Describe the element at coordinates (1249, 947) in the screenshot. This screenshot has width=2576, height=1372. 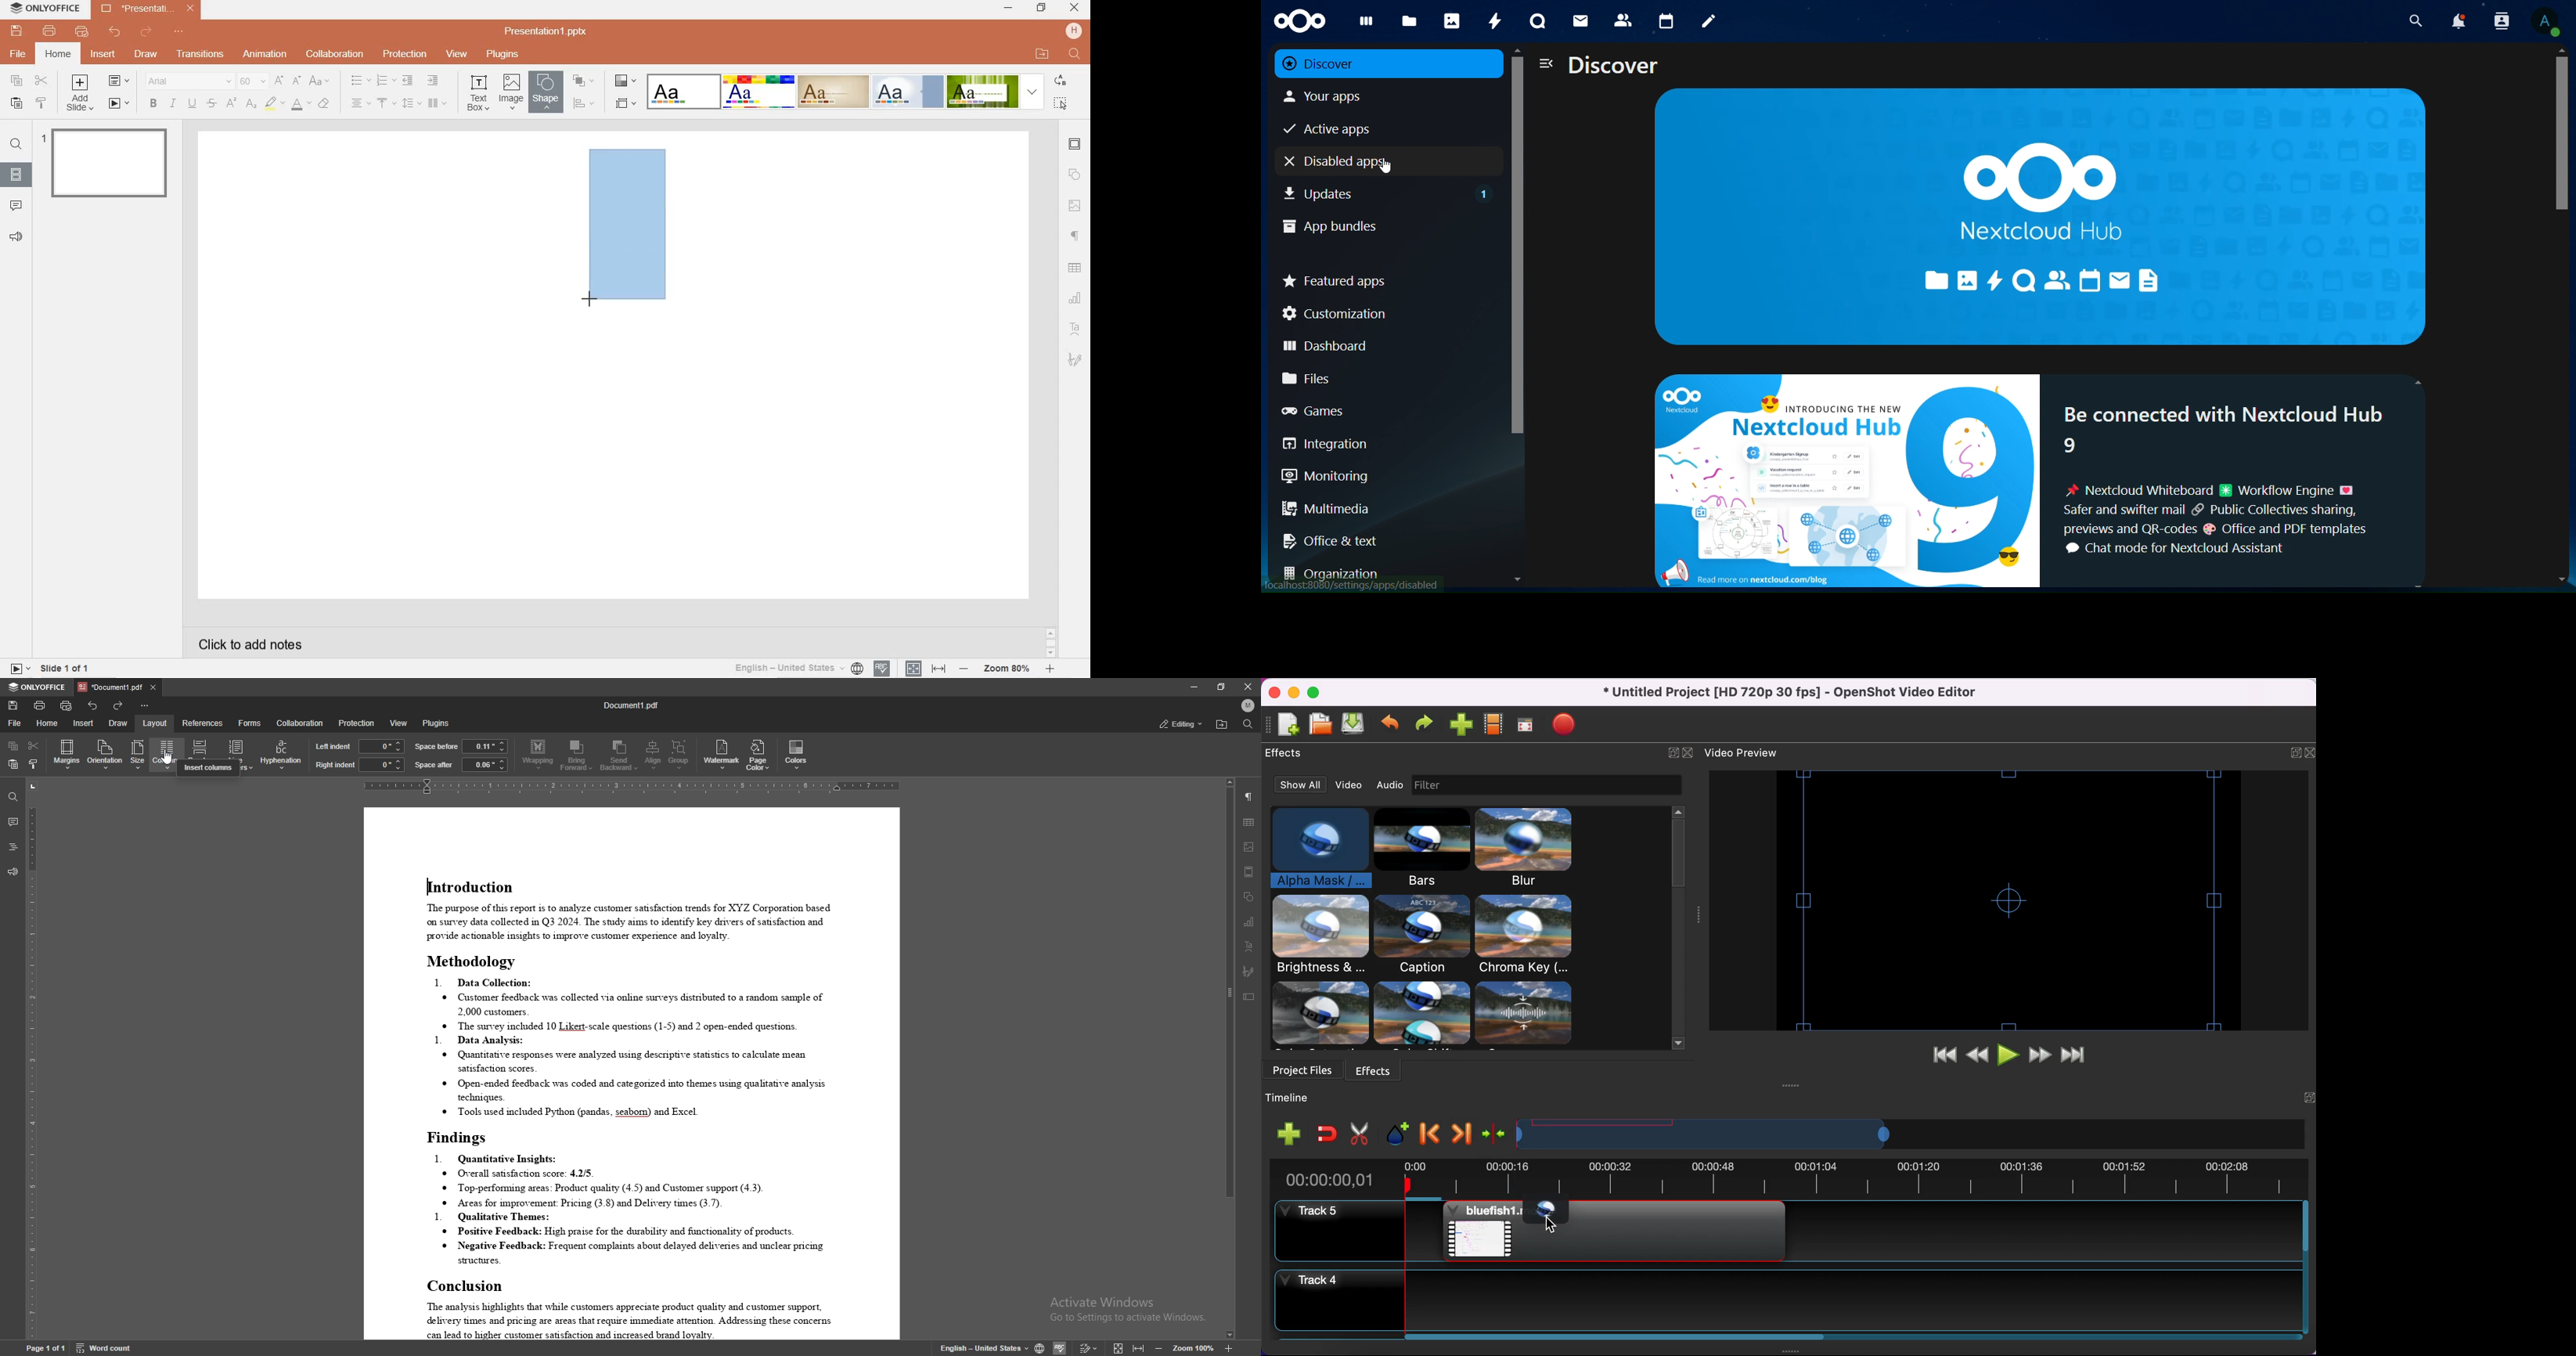
I see `text art` at that location.